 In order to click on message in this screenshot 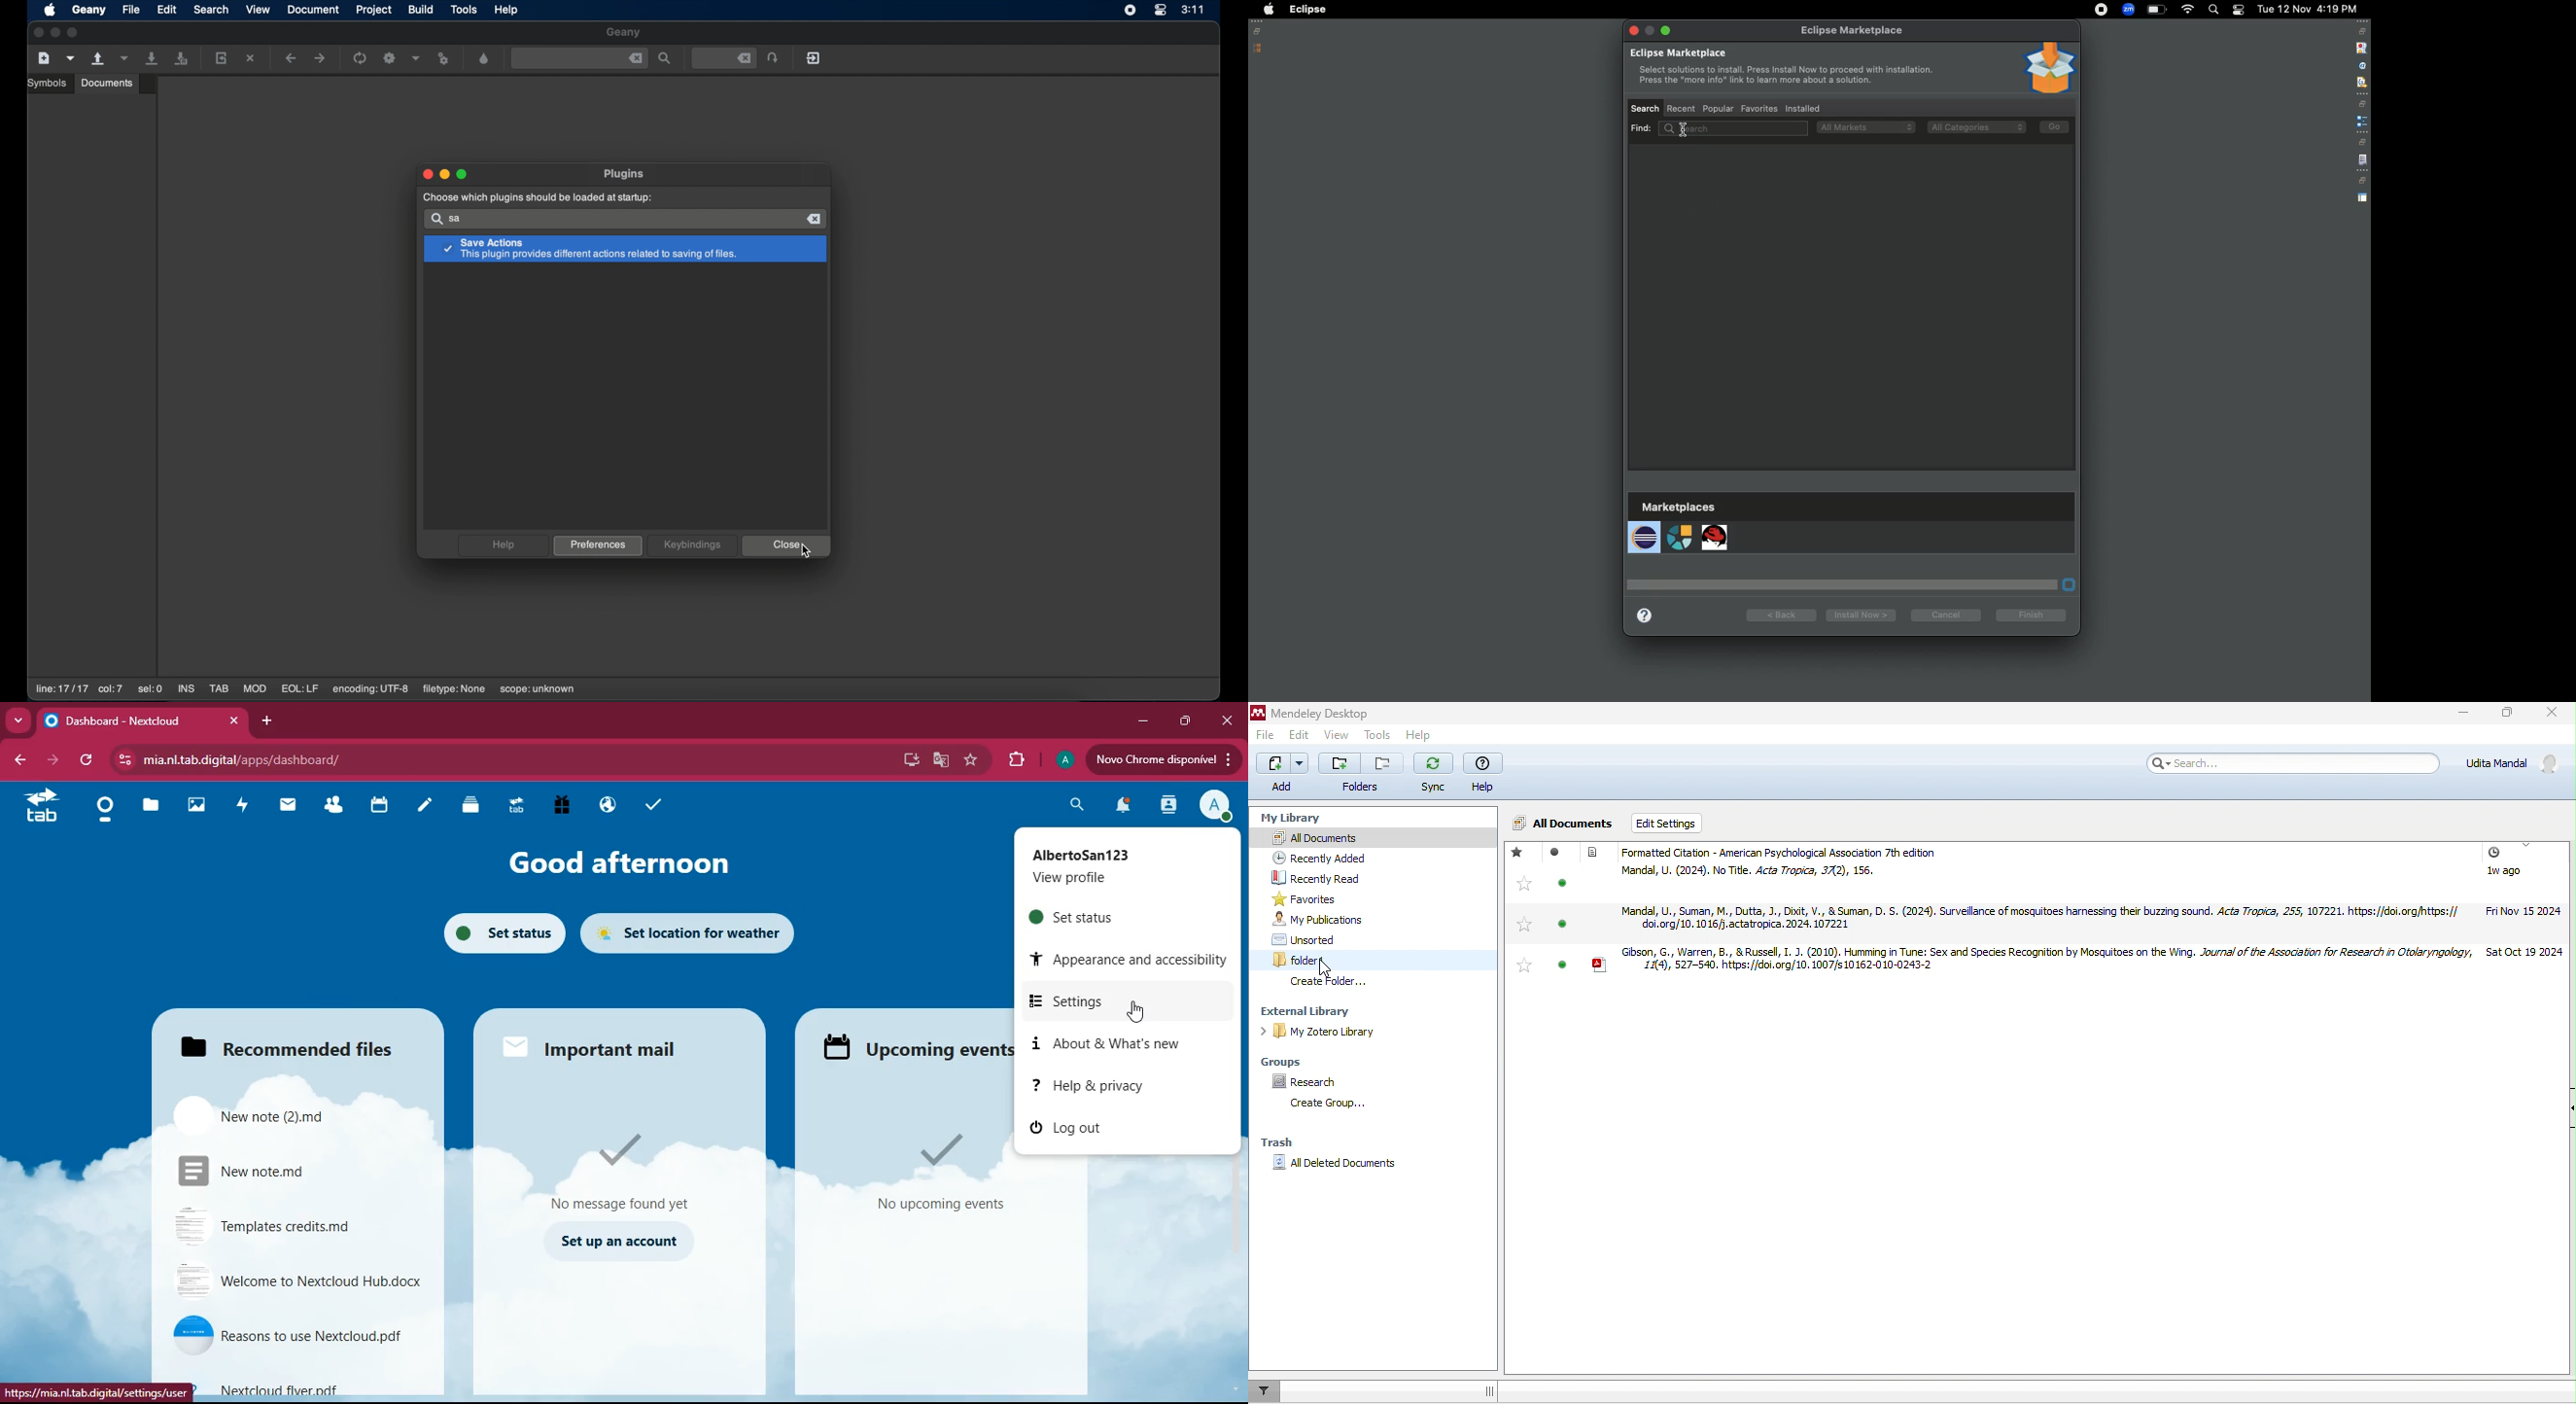, I will do `click(628, 1170)`.